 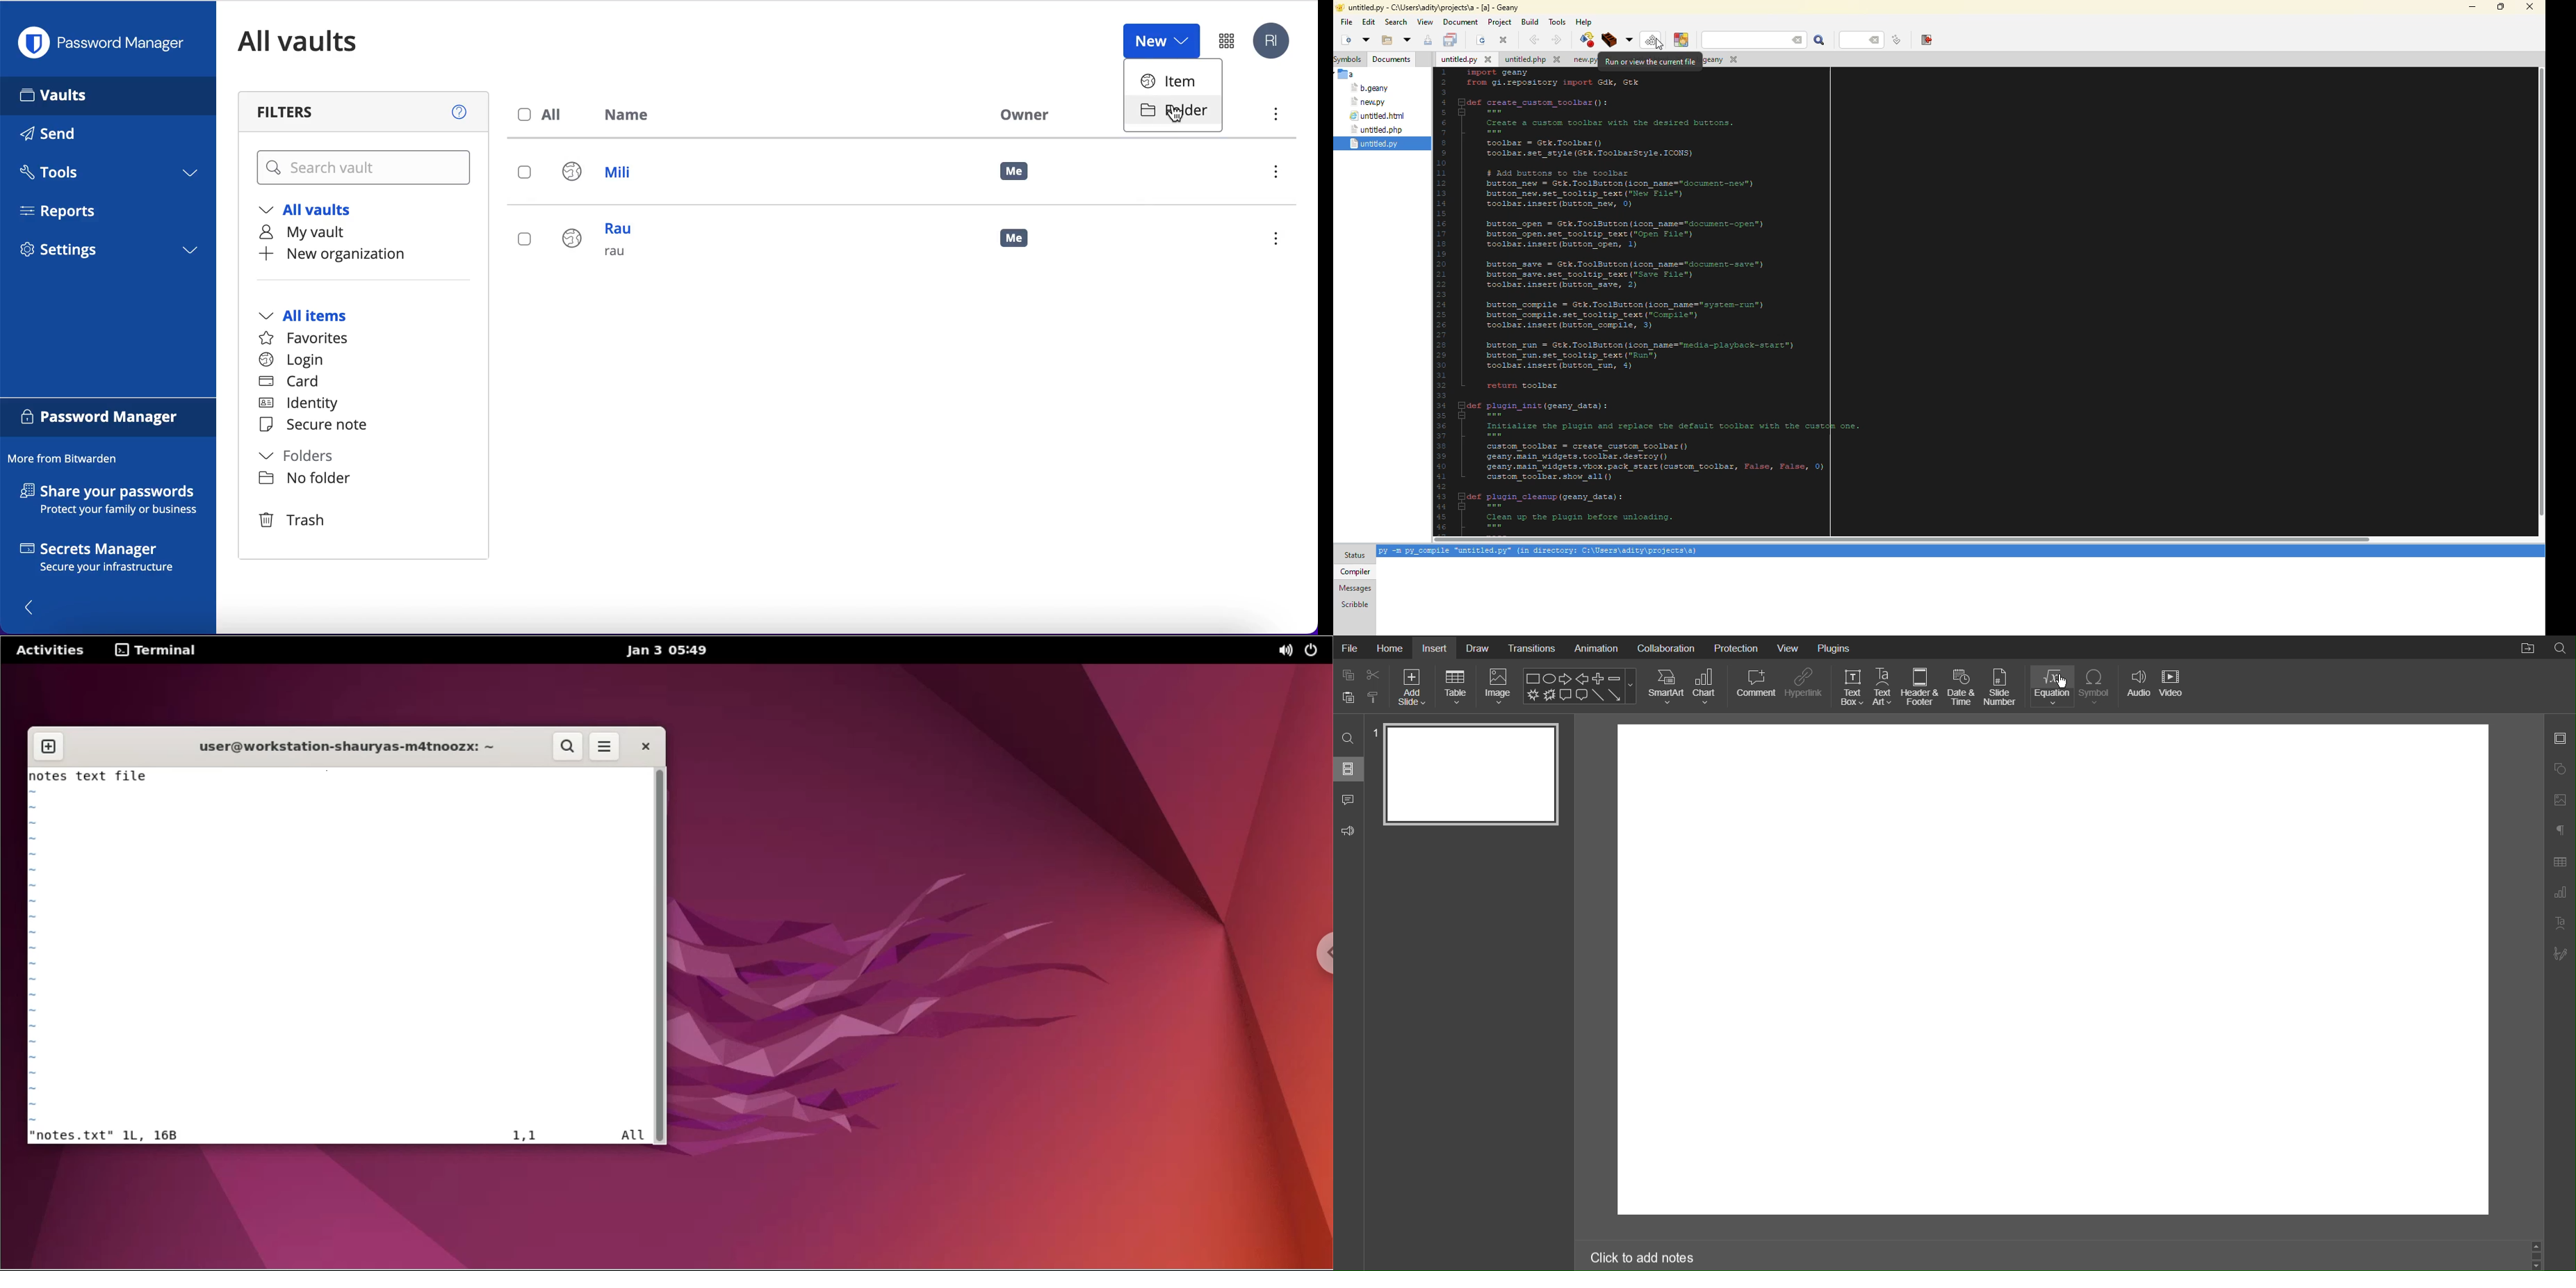 What do you see at coordinates (1355, 604) in the screenshot?
I see `scribble` at bounding box center [1355, 604].